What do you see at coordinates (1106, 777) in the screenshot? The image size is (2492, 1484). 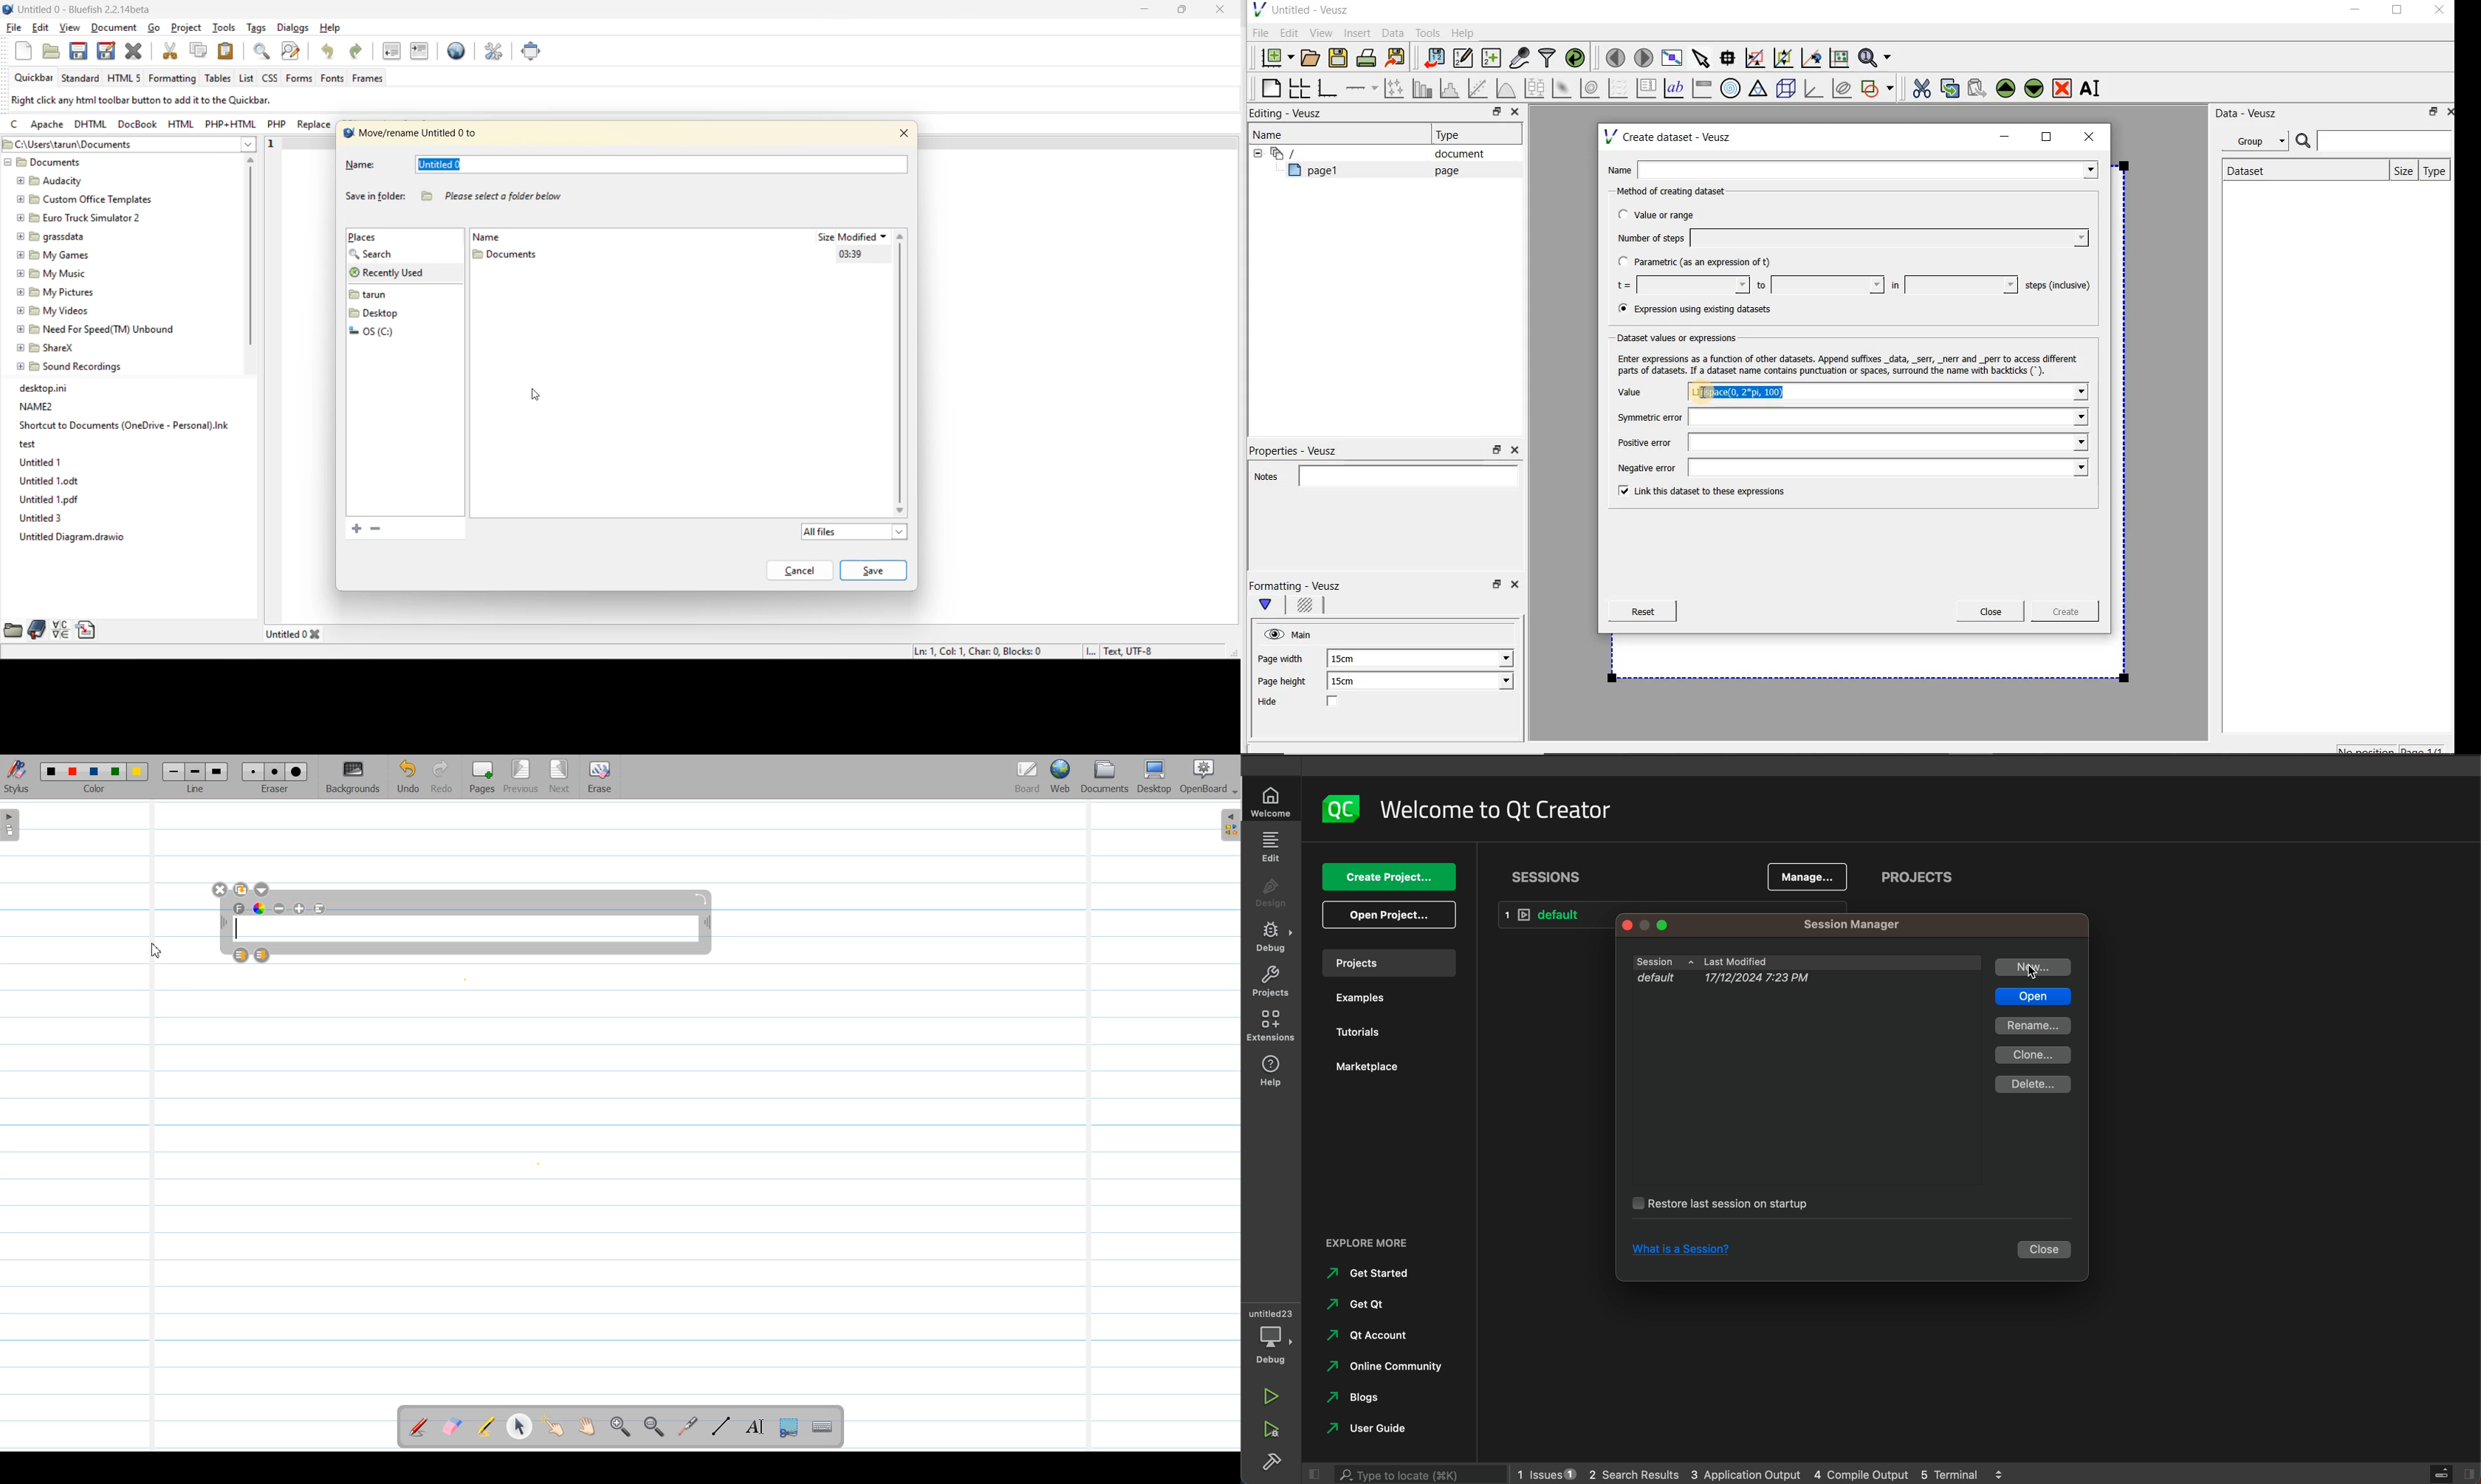 I see `Document` at bounding box center [1106, 777].